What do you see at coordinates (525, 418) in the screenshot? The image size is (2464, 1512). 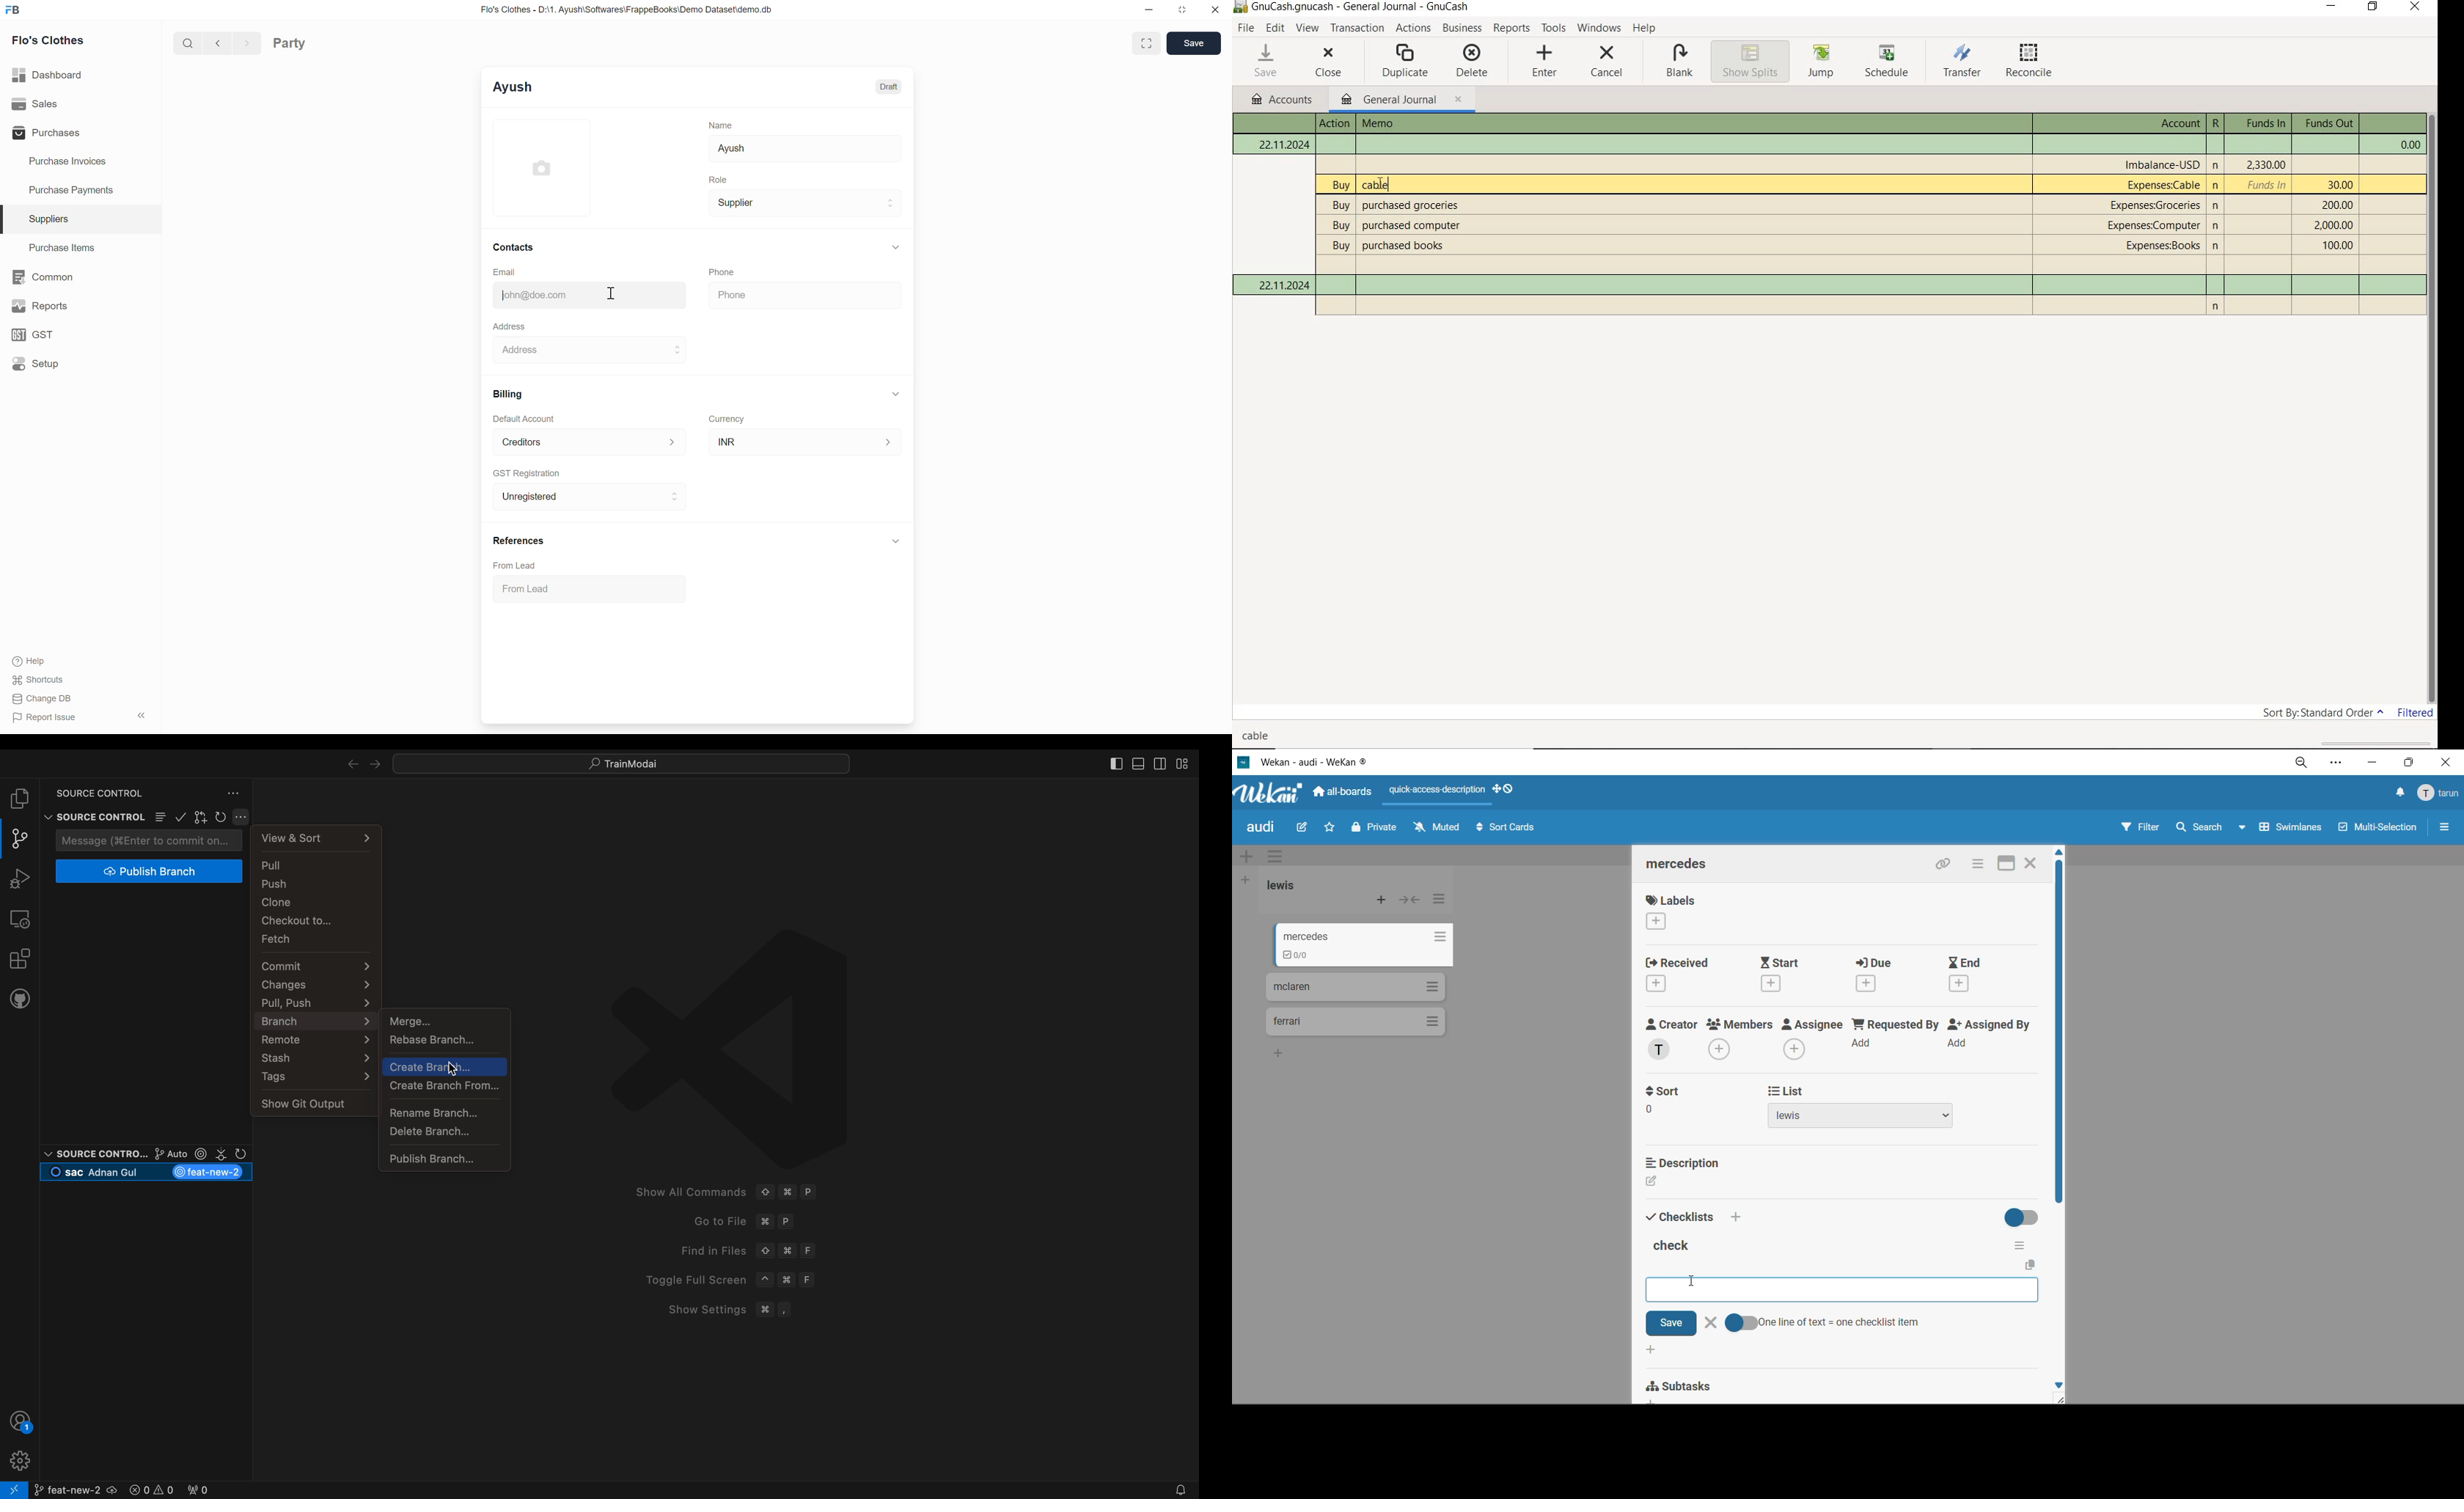 I see `Default Account` at bounding box center [525, 418].